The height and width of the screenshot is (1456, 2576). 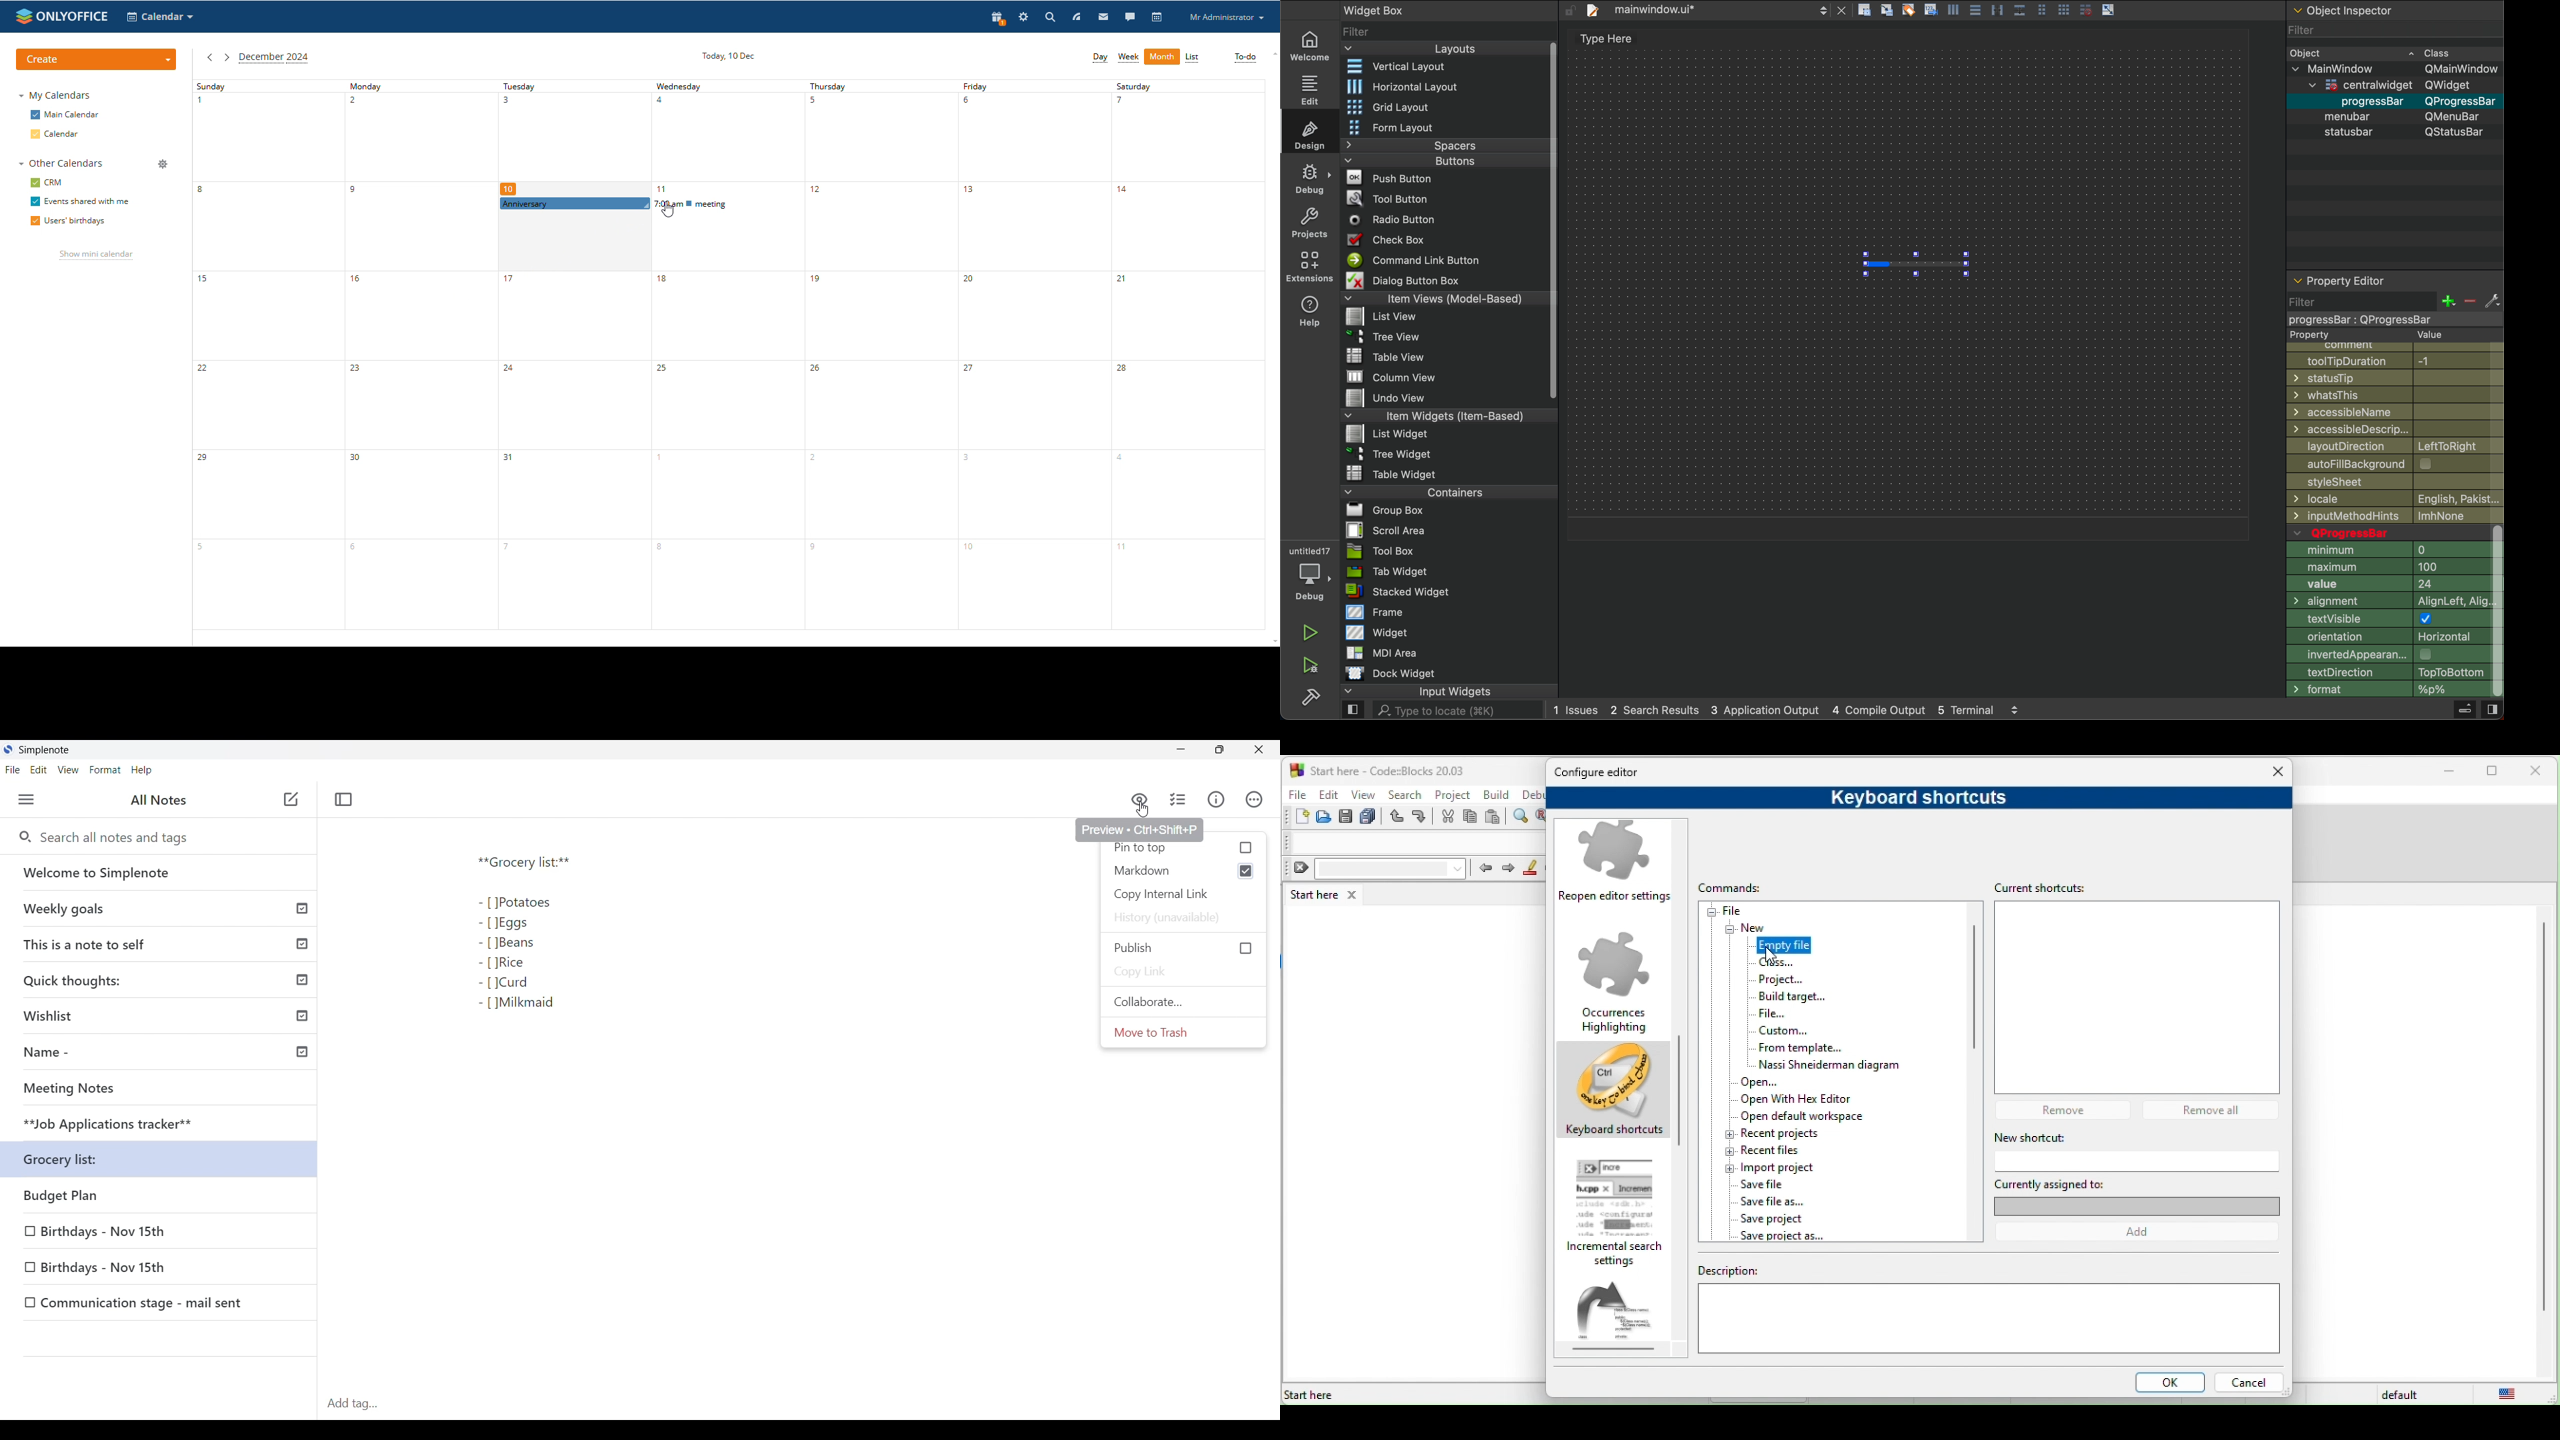 I want to click on build target, so click(x=1793, y=997).